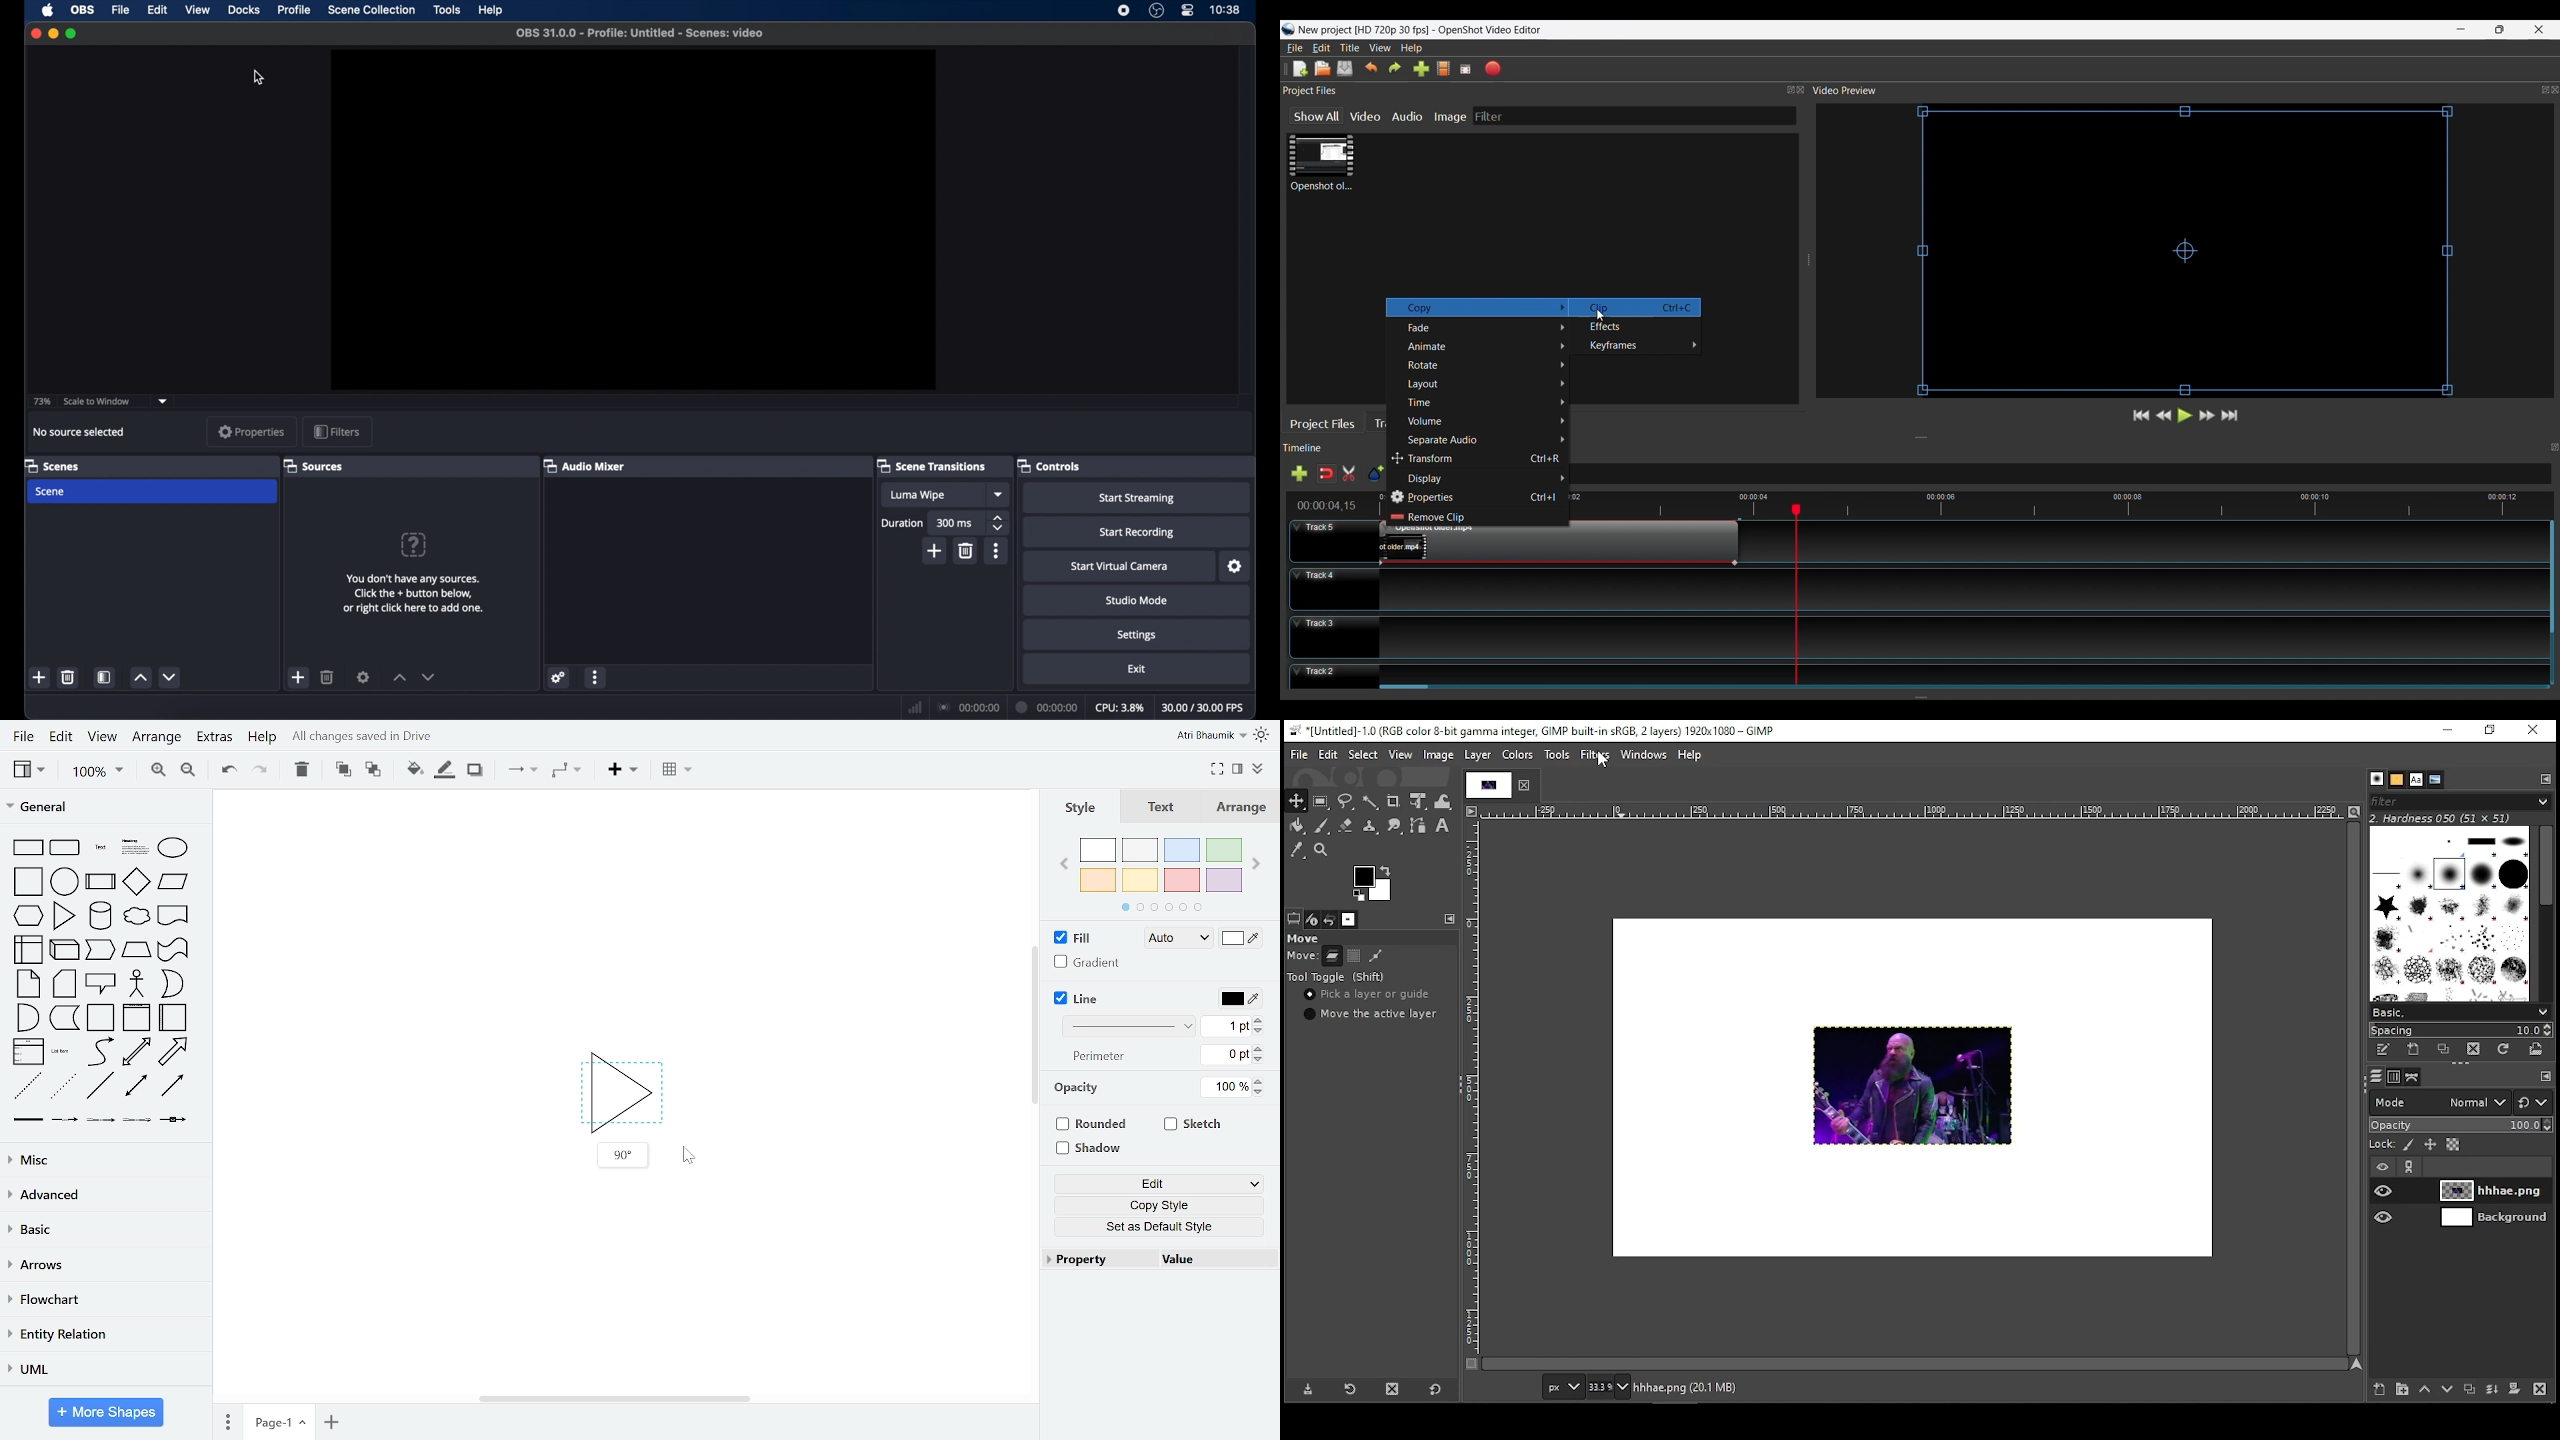 The width and height of the screenshot is (2576, 1456). I want to click on close, so click(35, 33).